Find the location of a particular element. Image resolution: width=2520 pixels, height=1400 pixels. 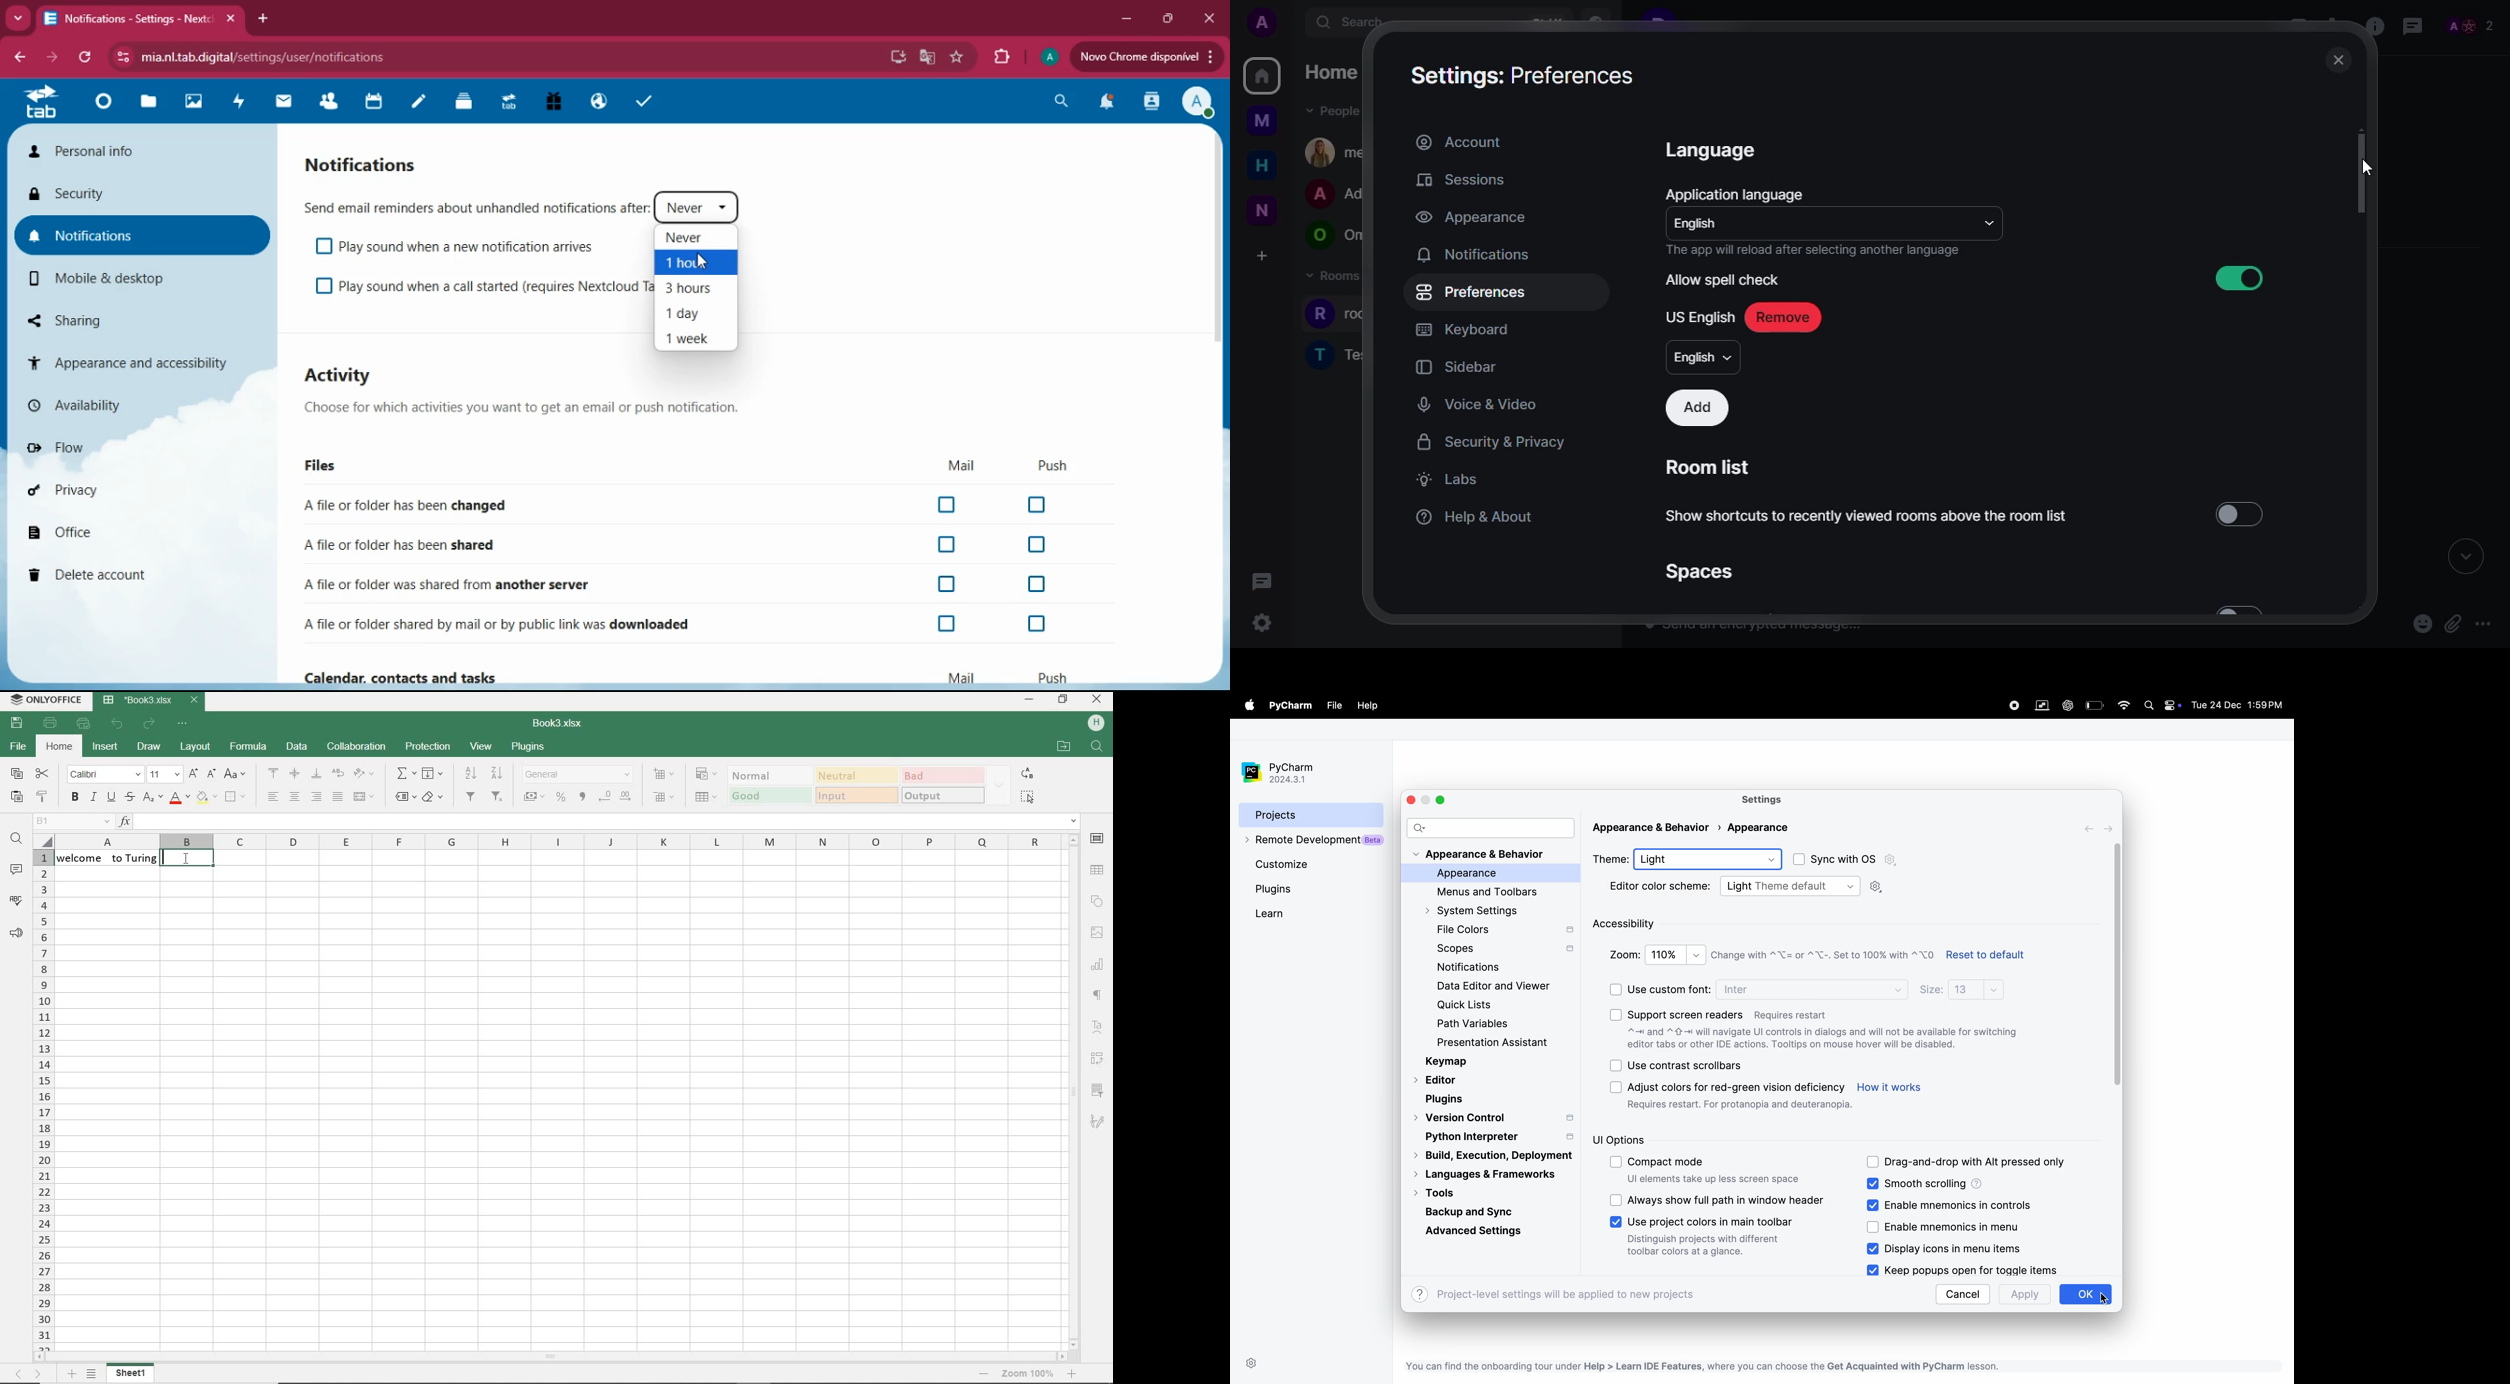

drop down is located at coordinates (1989, 221).